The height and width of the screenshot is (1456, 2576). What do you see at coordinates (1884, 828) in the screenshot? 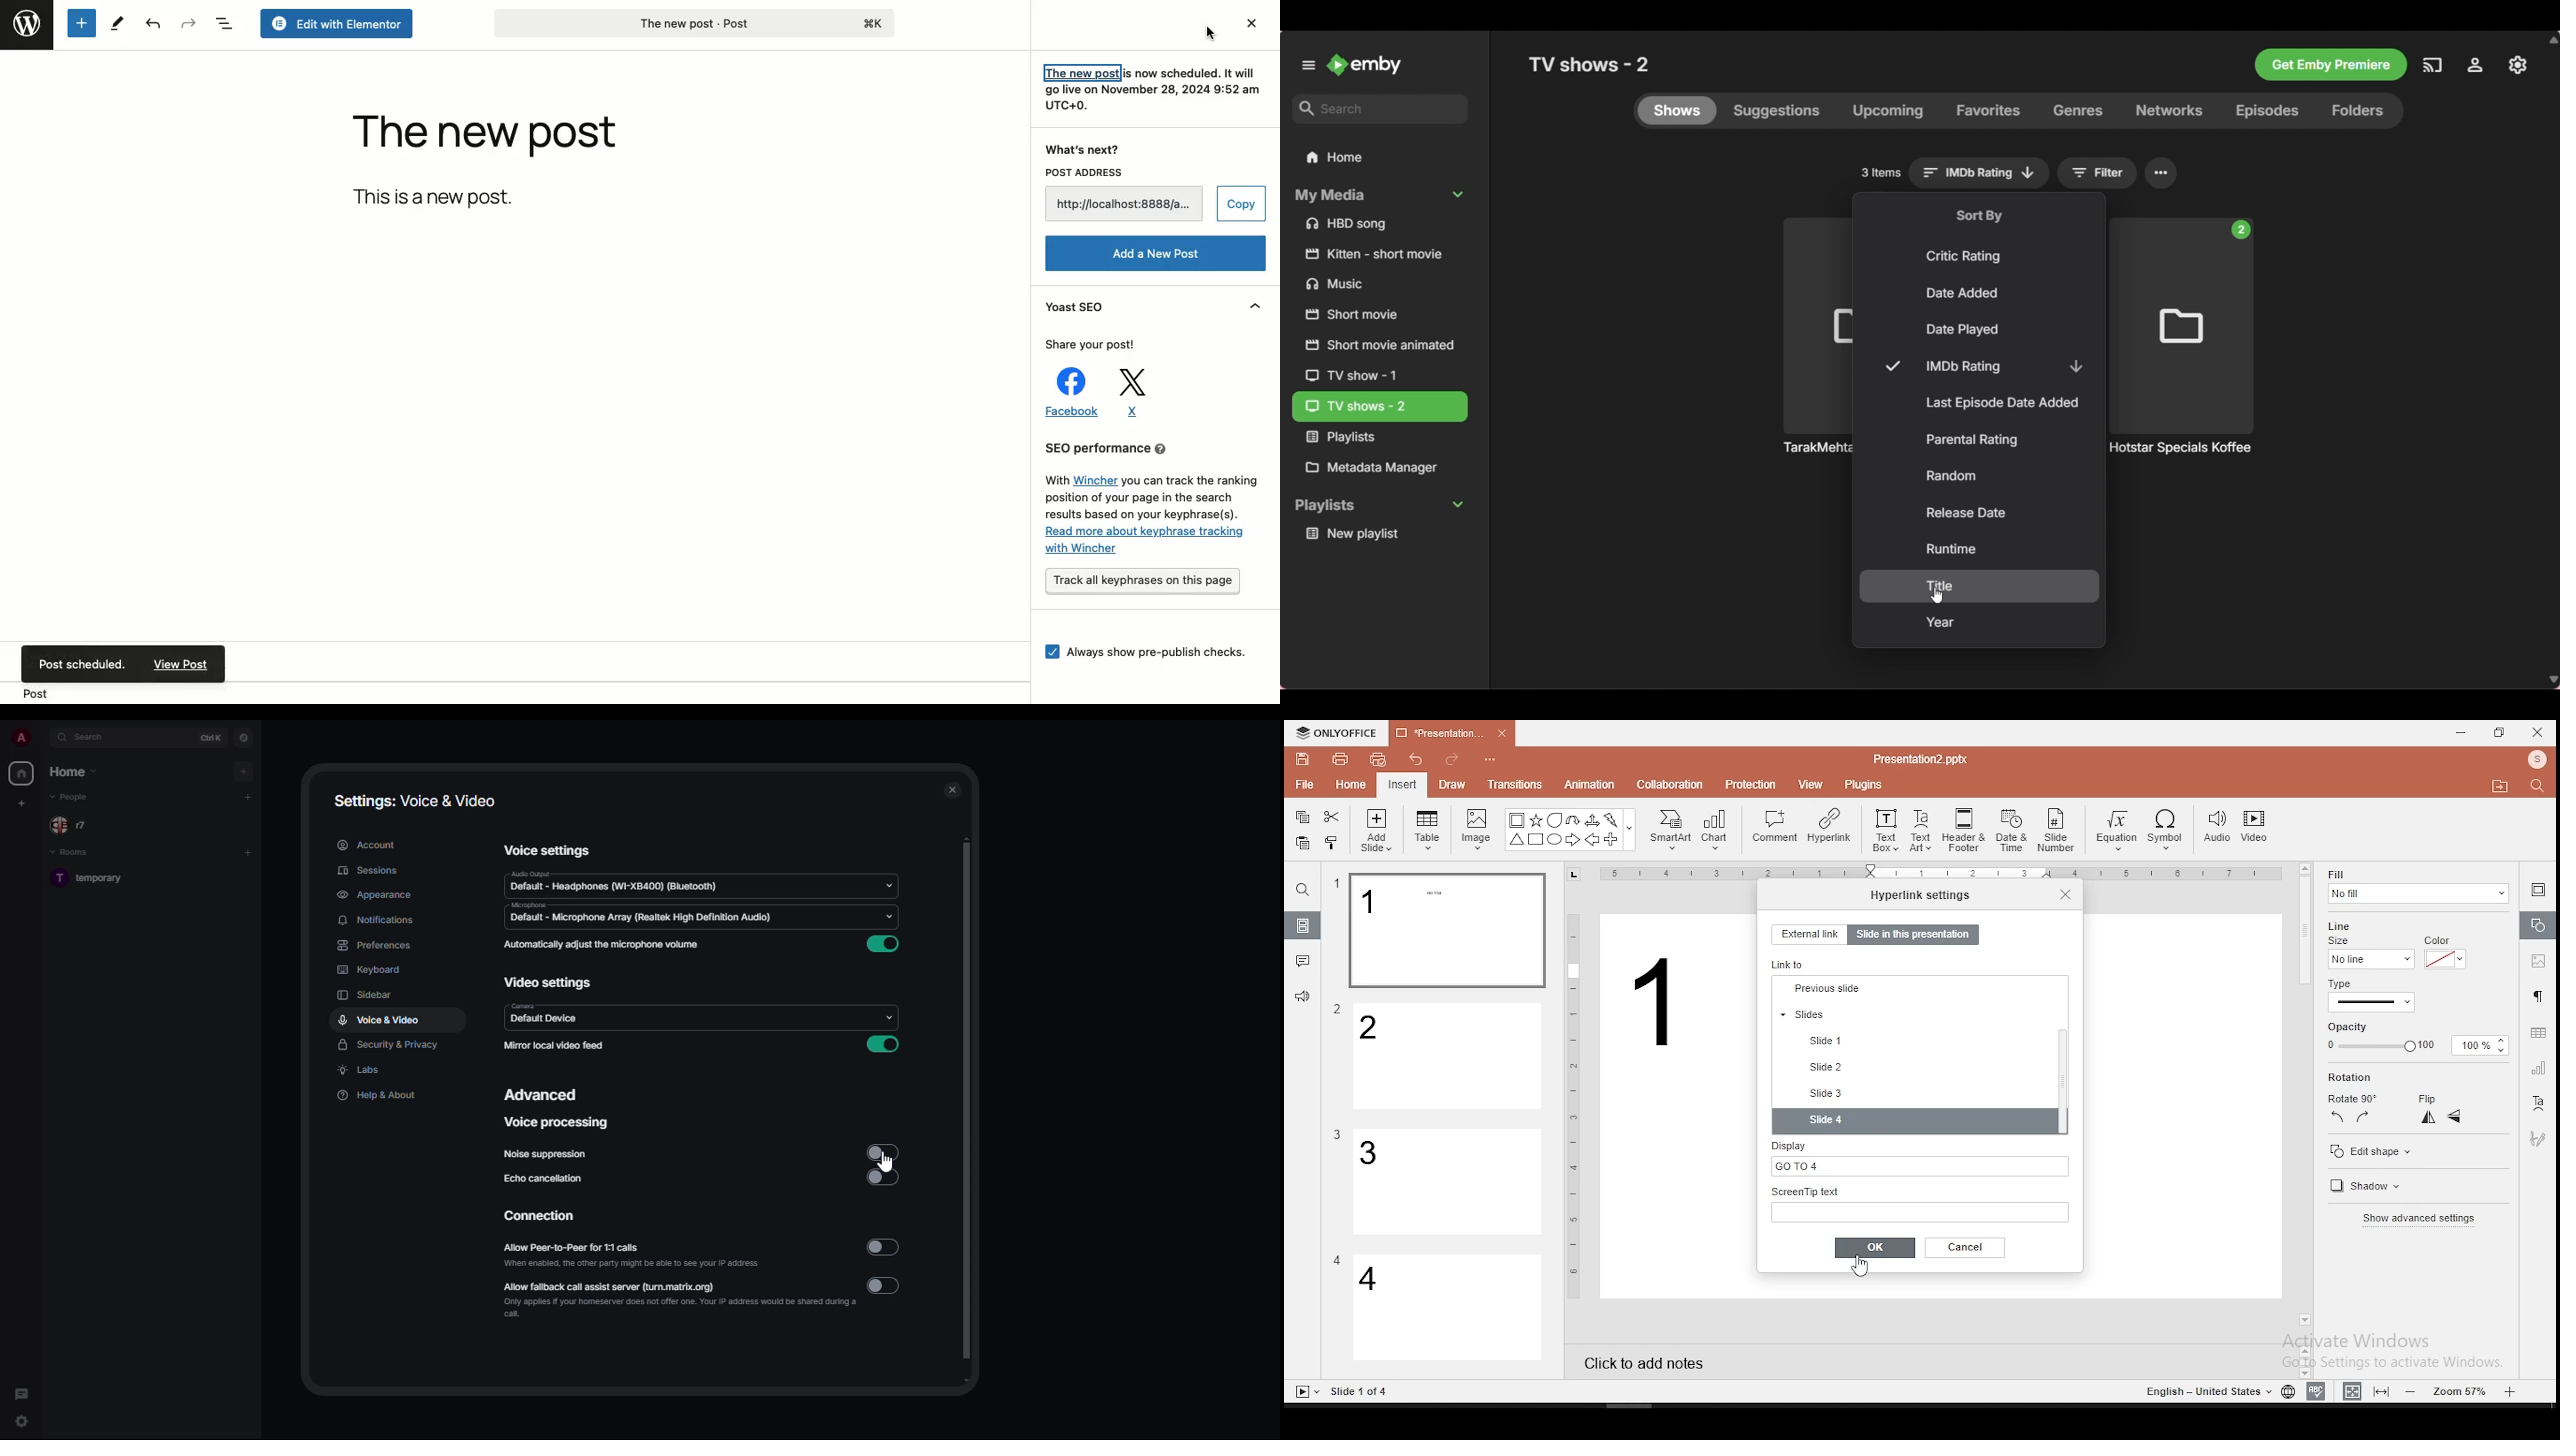
I see `text box` at bounding box center [1884, 828].